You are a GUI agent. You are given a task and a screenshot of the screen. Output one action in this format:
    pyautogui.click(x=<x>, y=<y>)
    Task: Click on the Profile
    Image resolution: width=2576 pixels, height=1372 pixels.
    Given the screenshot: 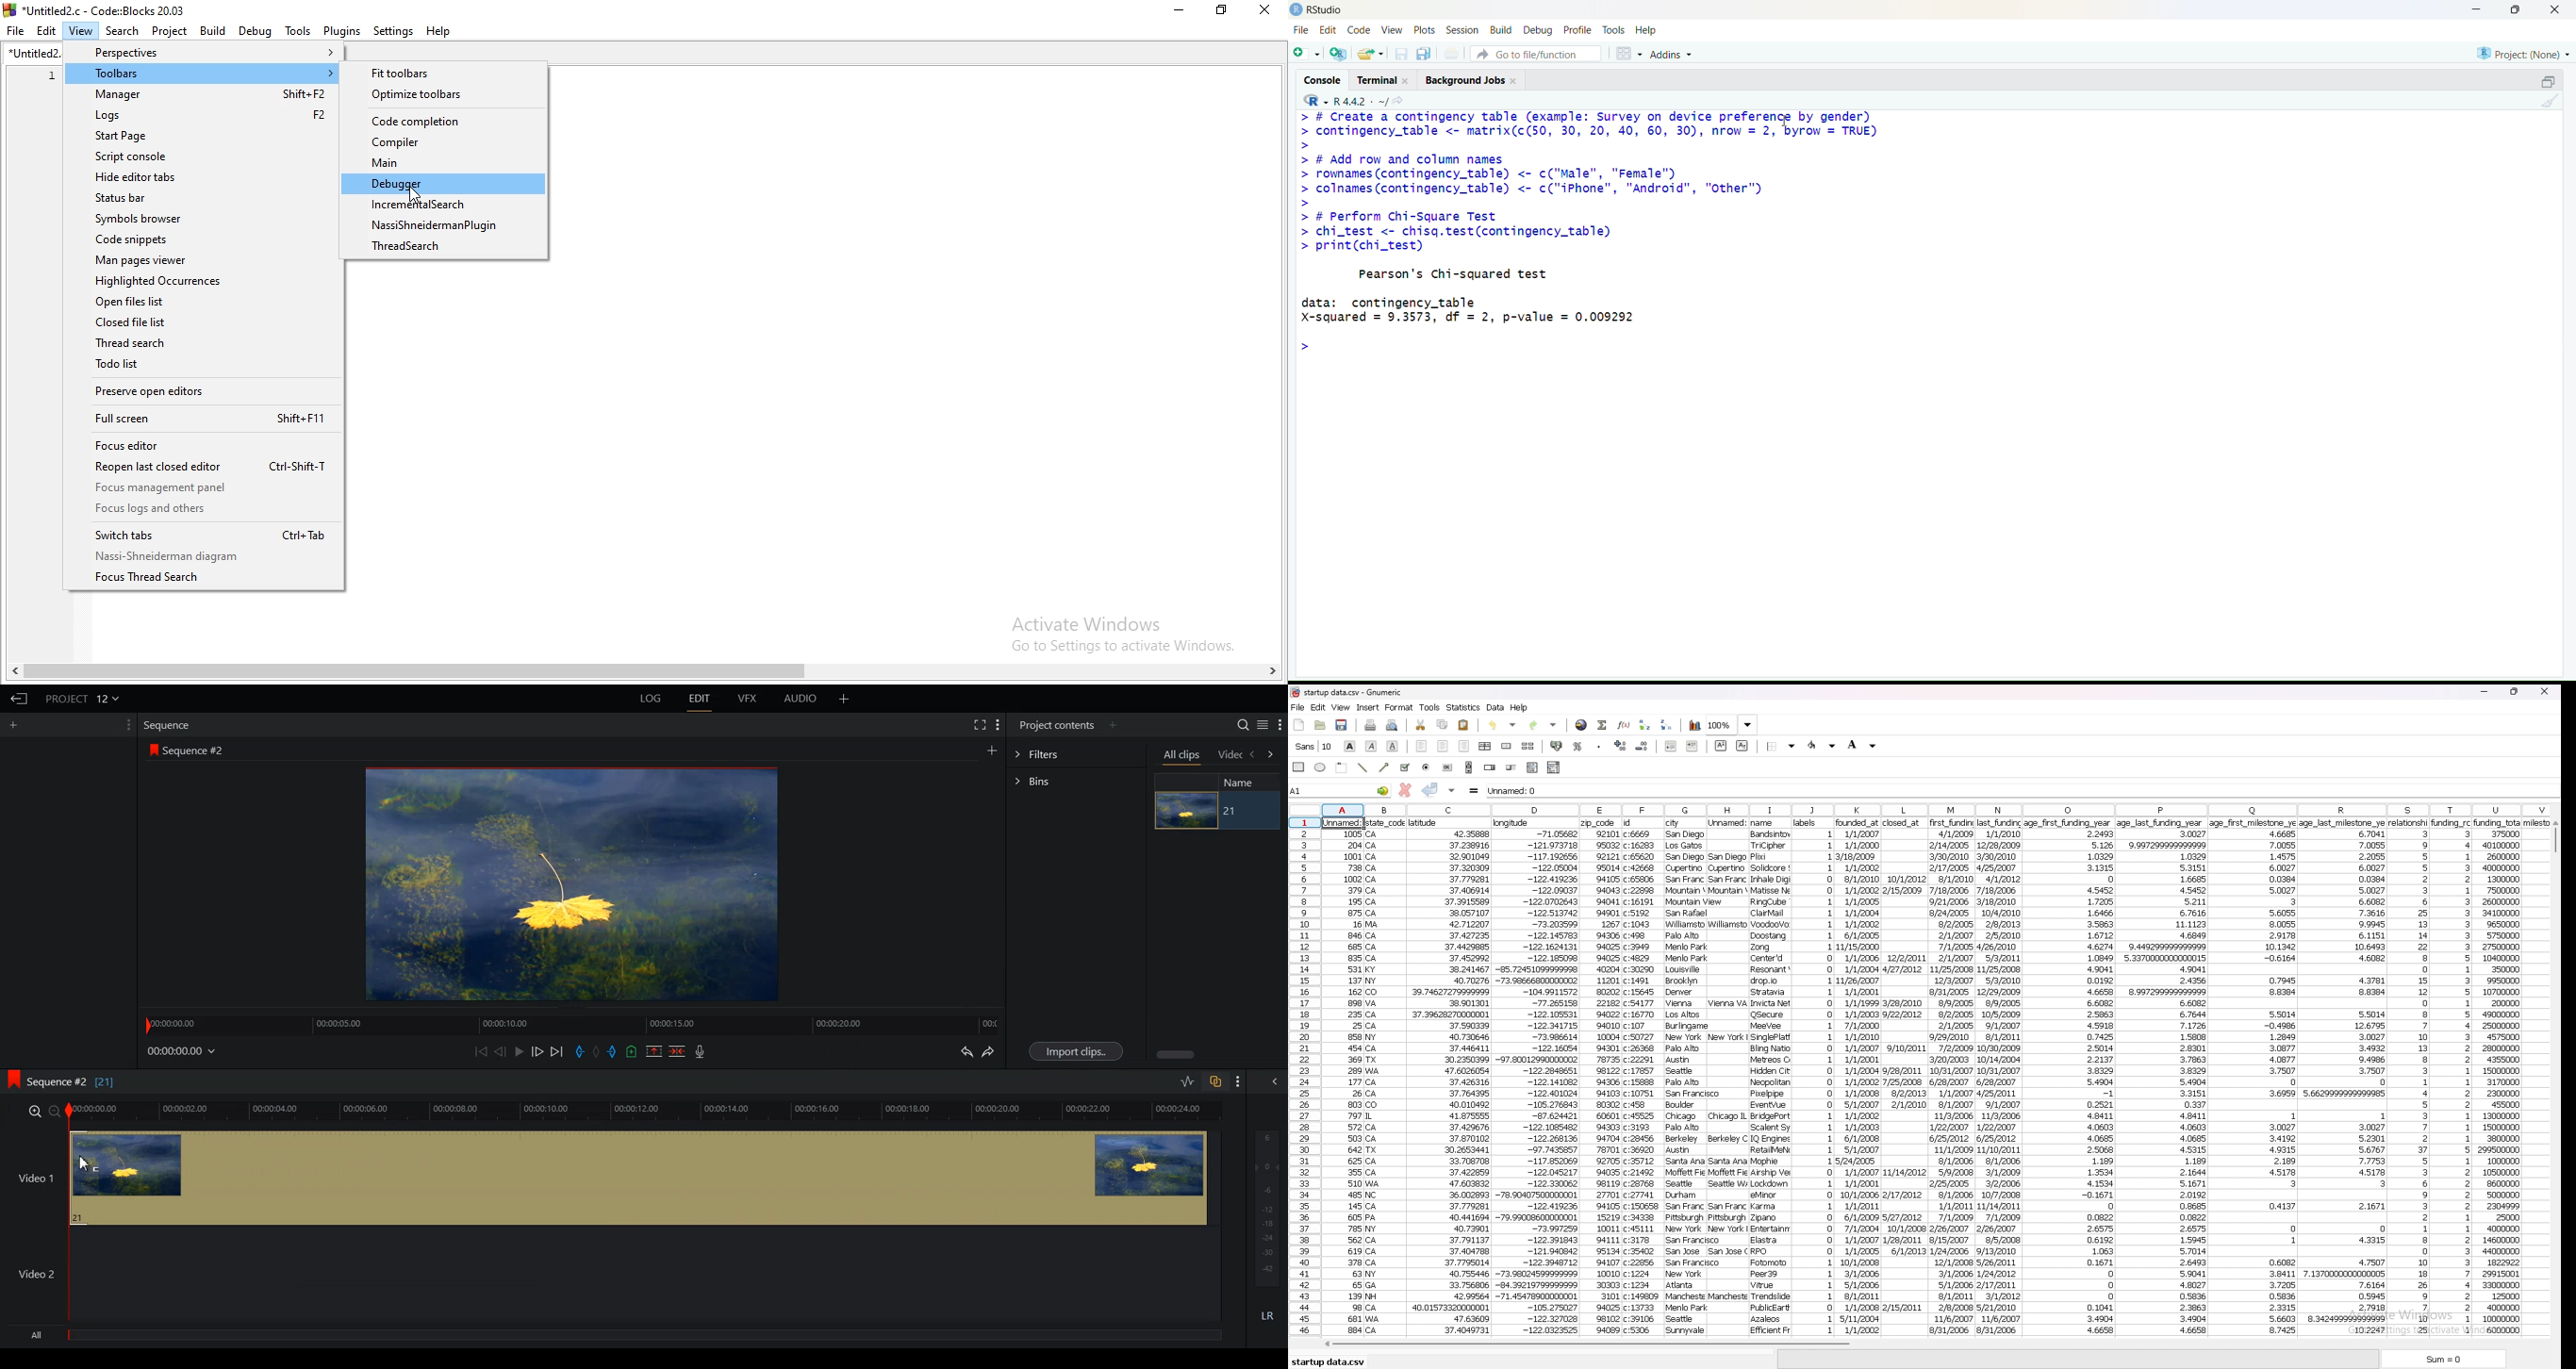 What is the action you would take?
    pyautogui.click(x=1580, y=31)
    